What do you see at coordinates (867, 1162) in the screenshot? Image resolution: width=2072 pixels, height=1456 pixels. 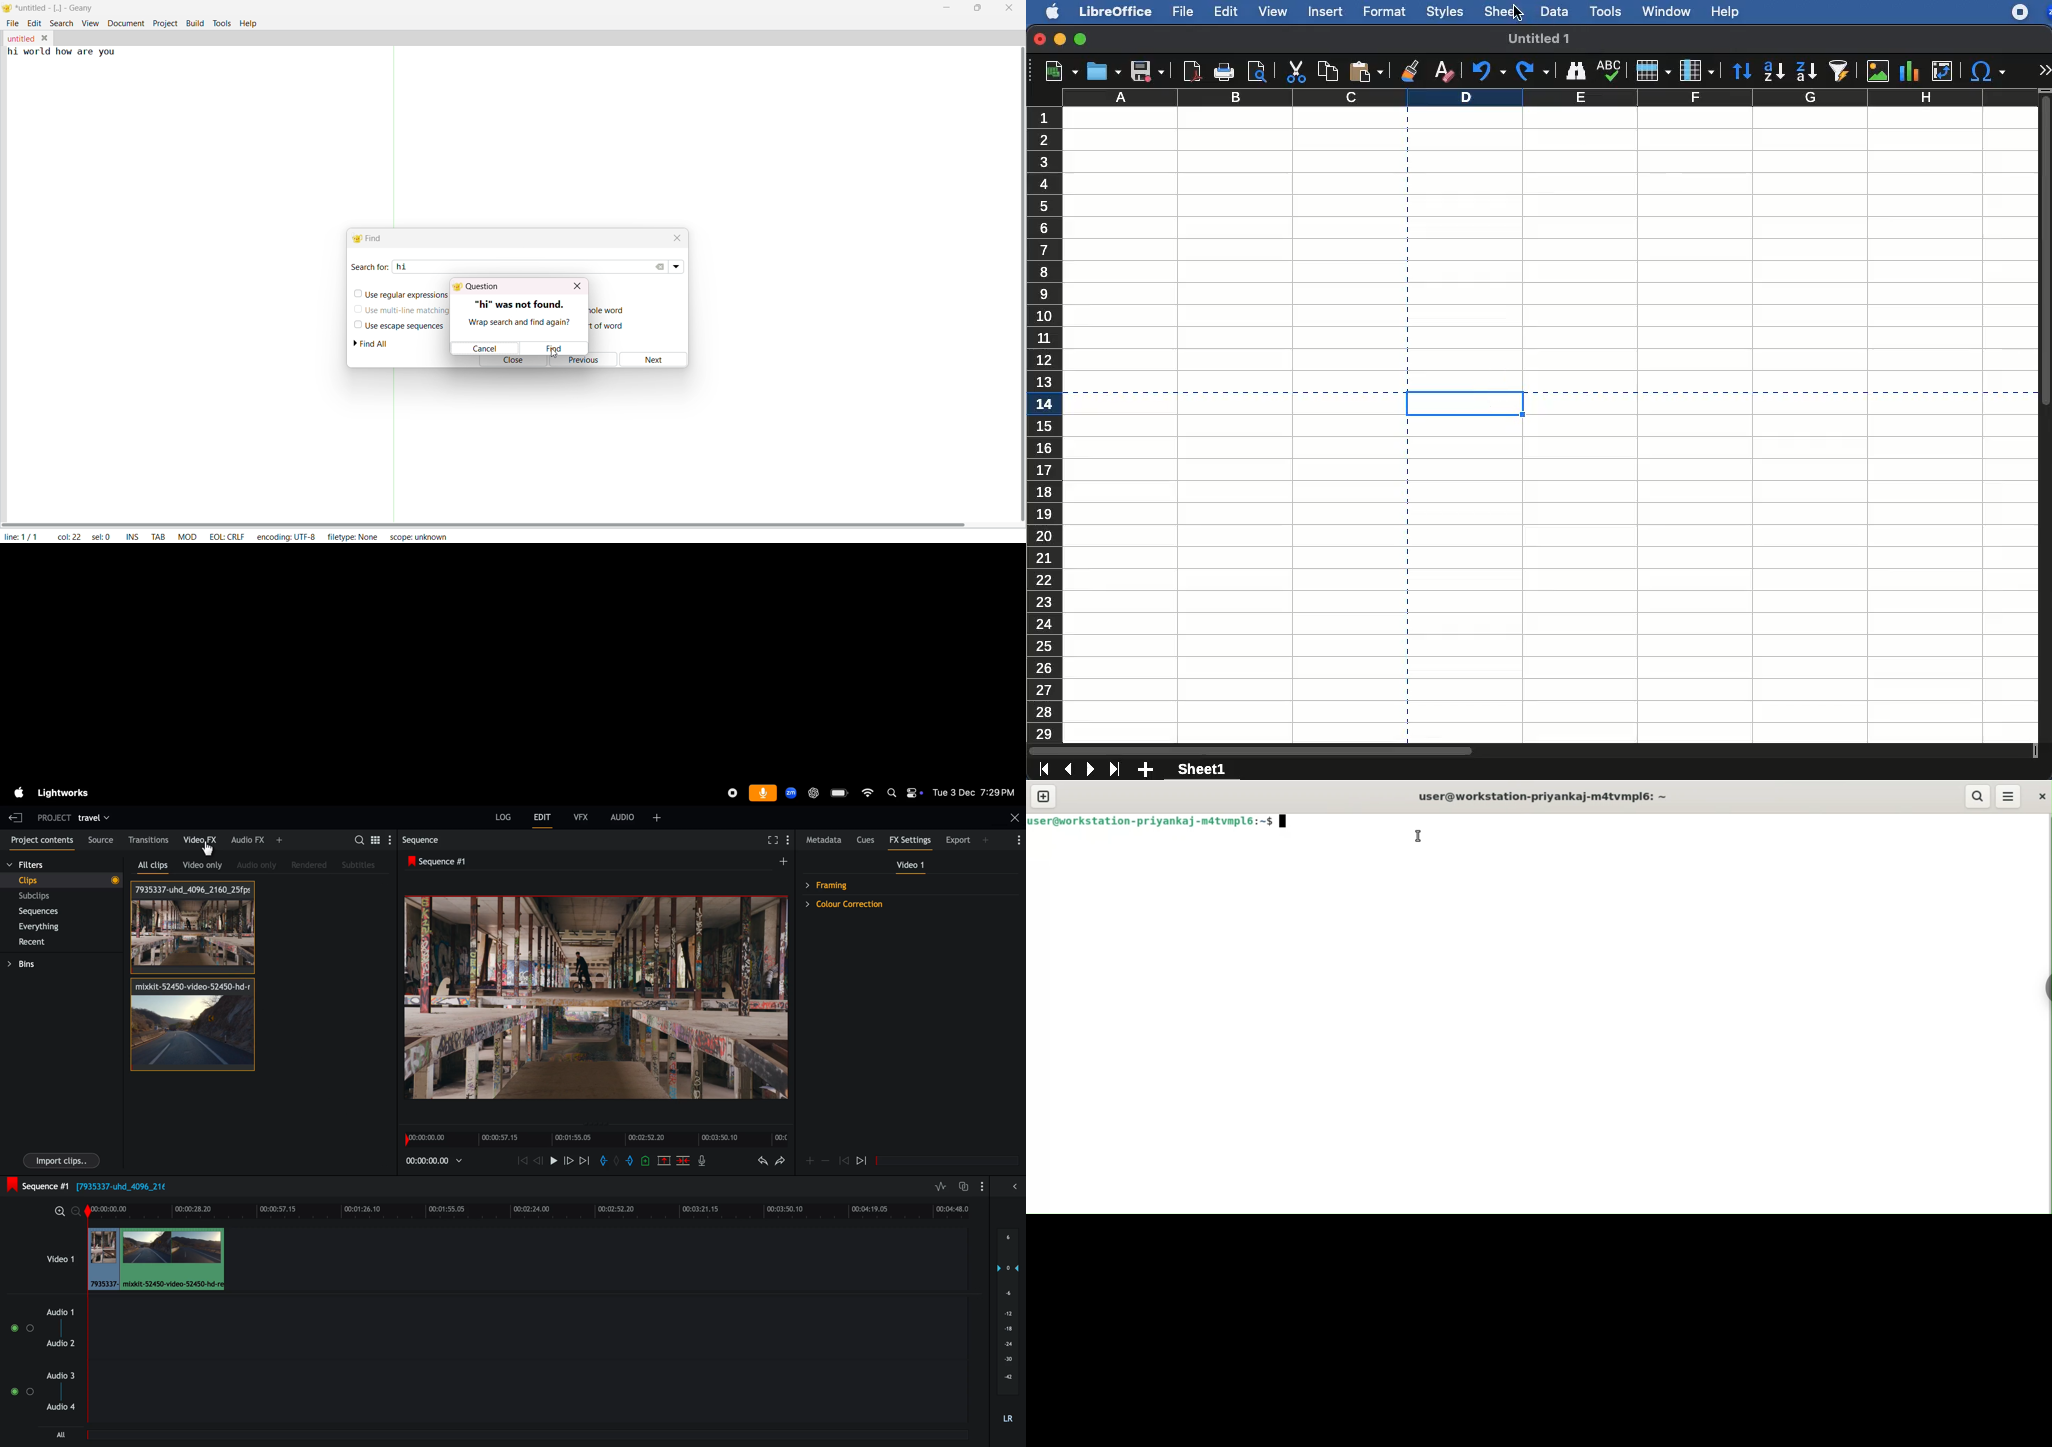 I see `pausde` at bounding box center [867, 1162].